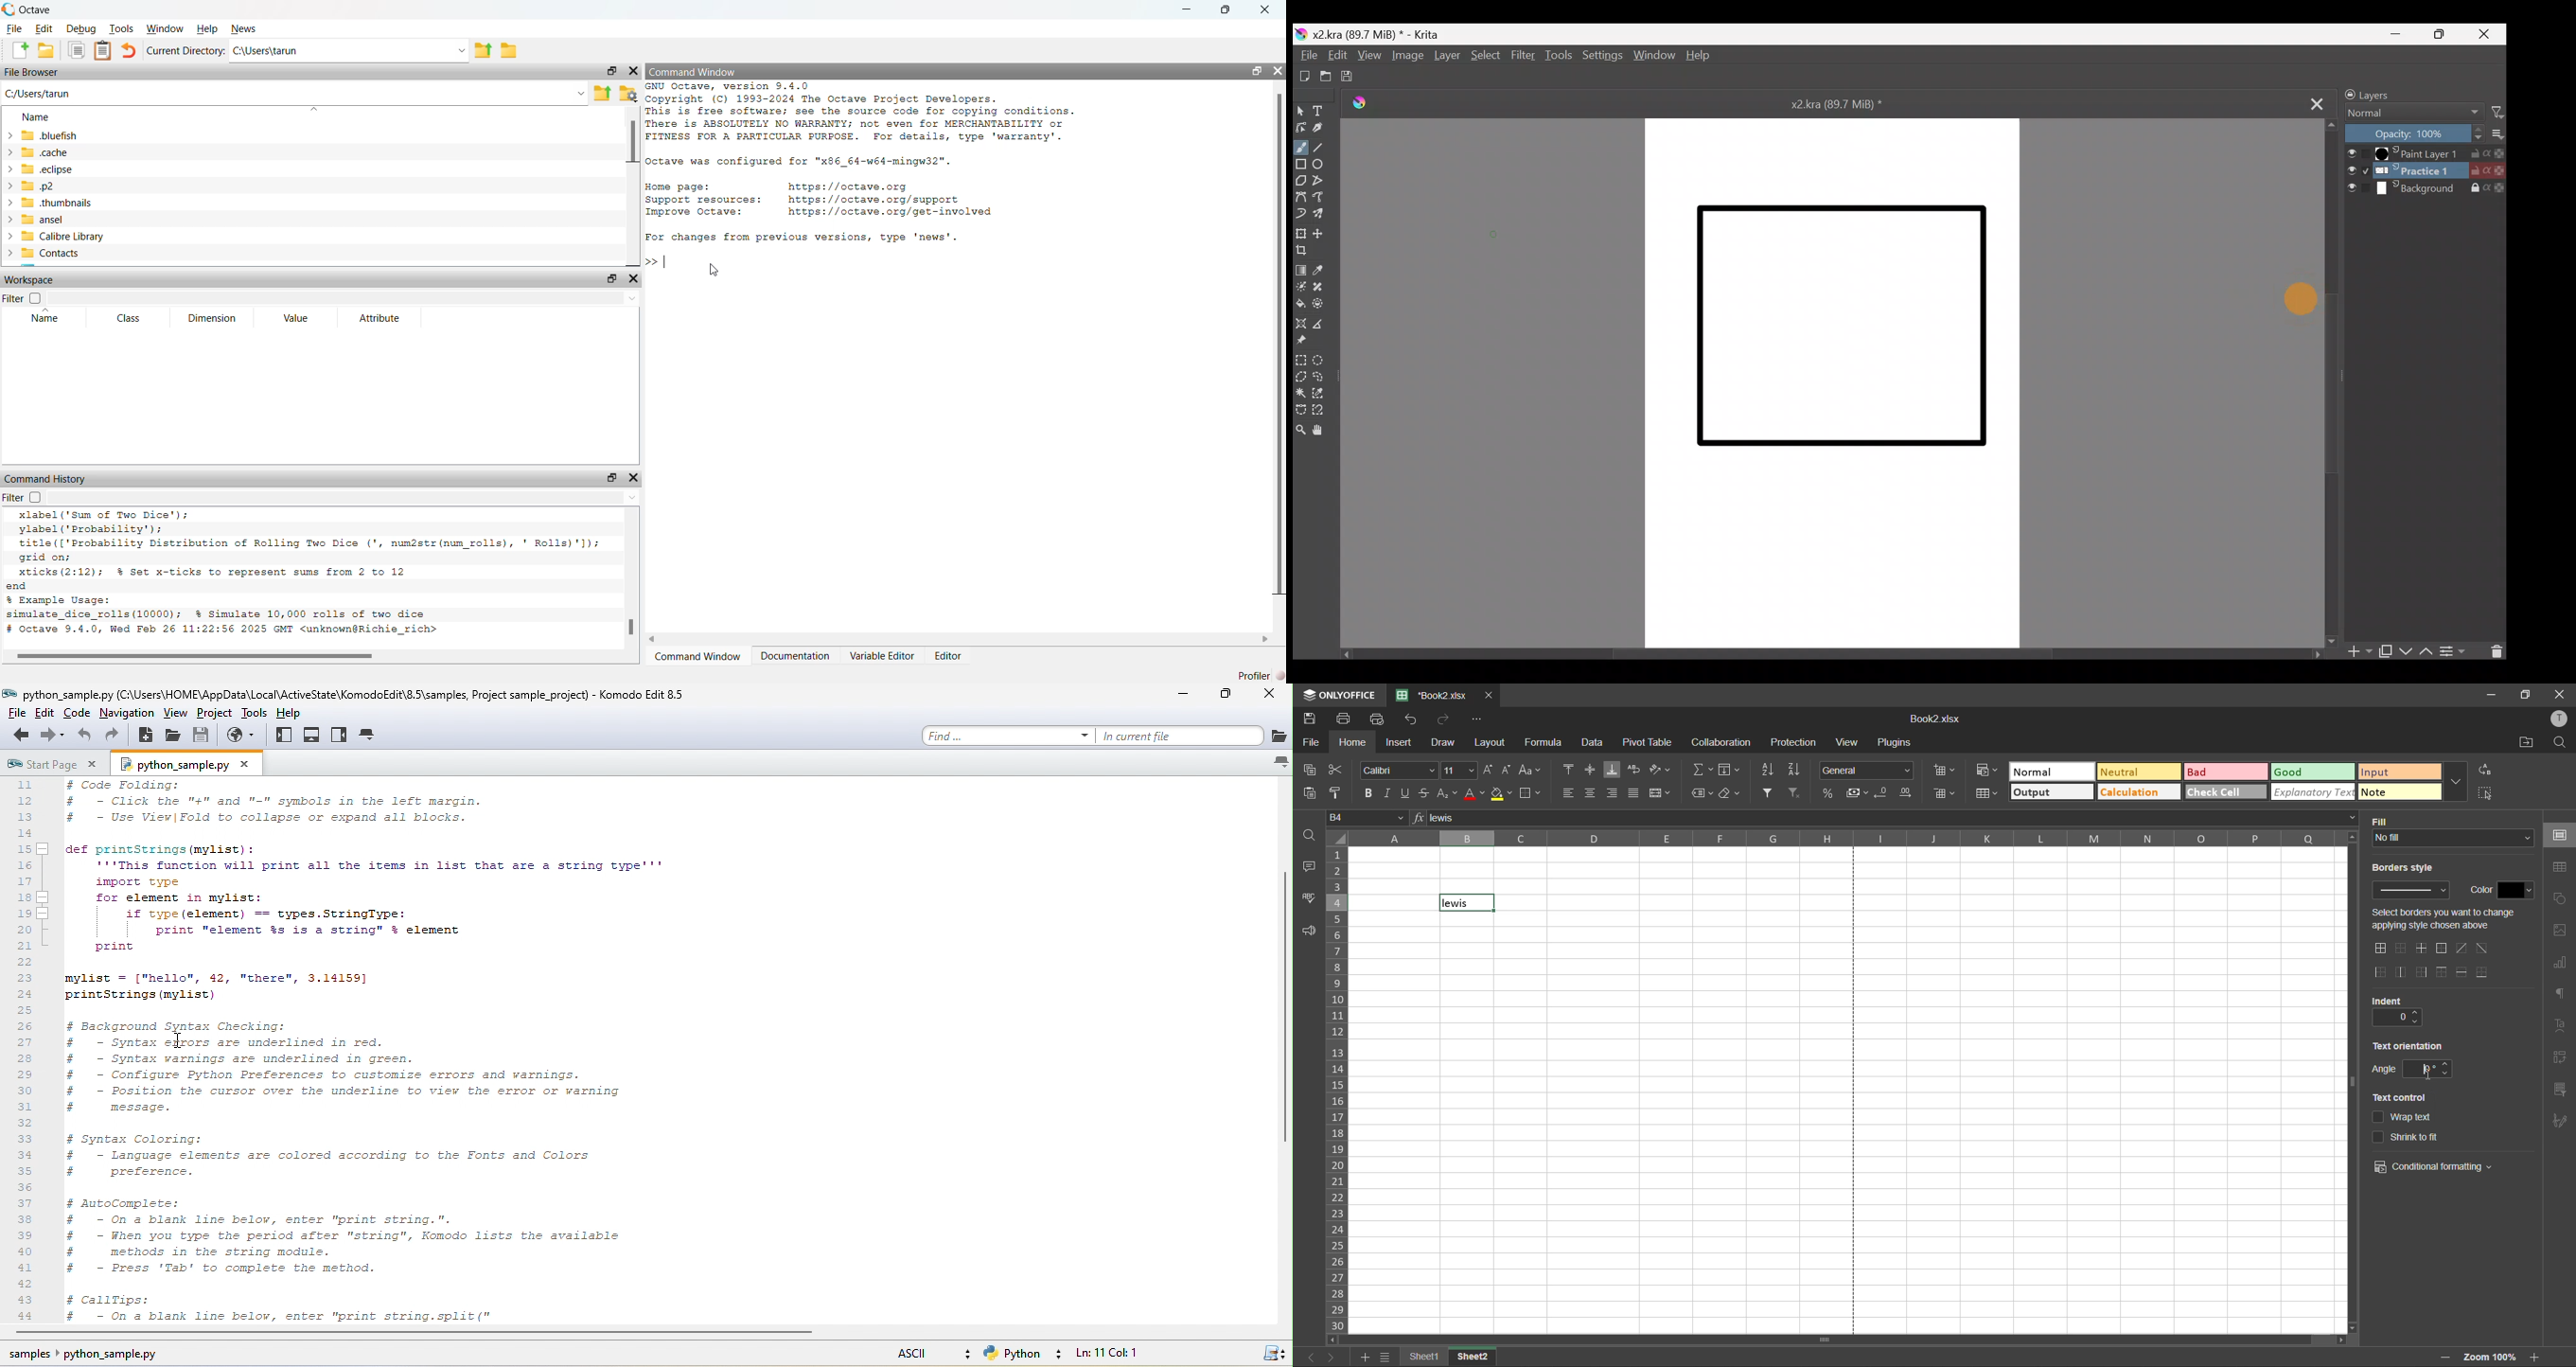  What do you see at coordinates (1303, 147) in the screenshot?
I see `Freehand brush tool` at bounding box center [1303, 147].